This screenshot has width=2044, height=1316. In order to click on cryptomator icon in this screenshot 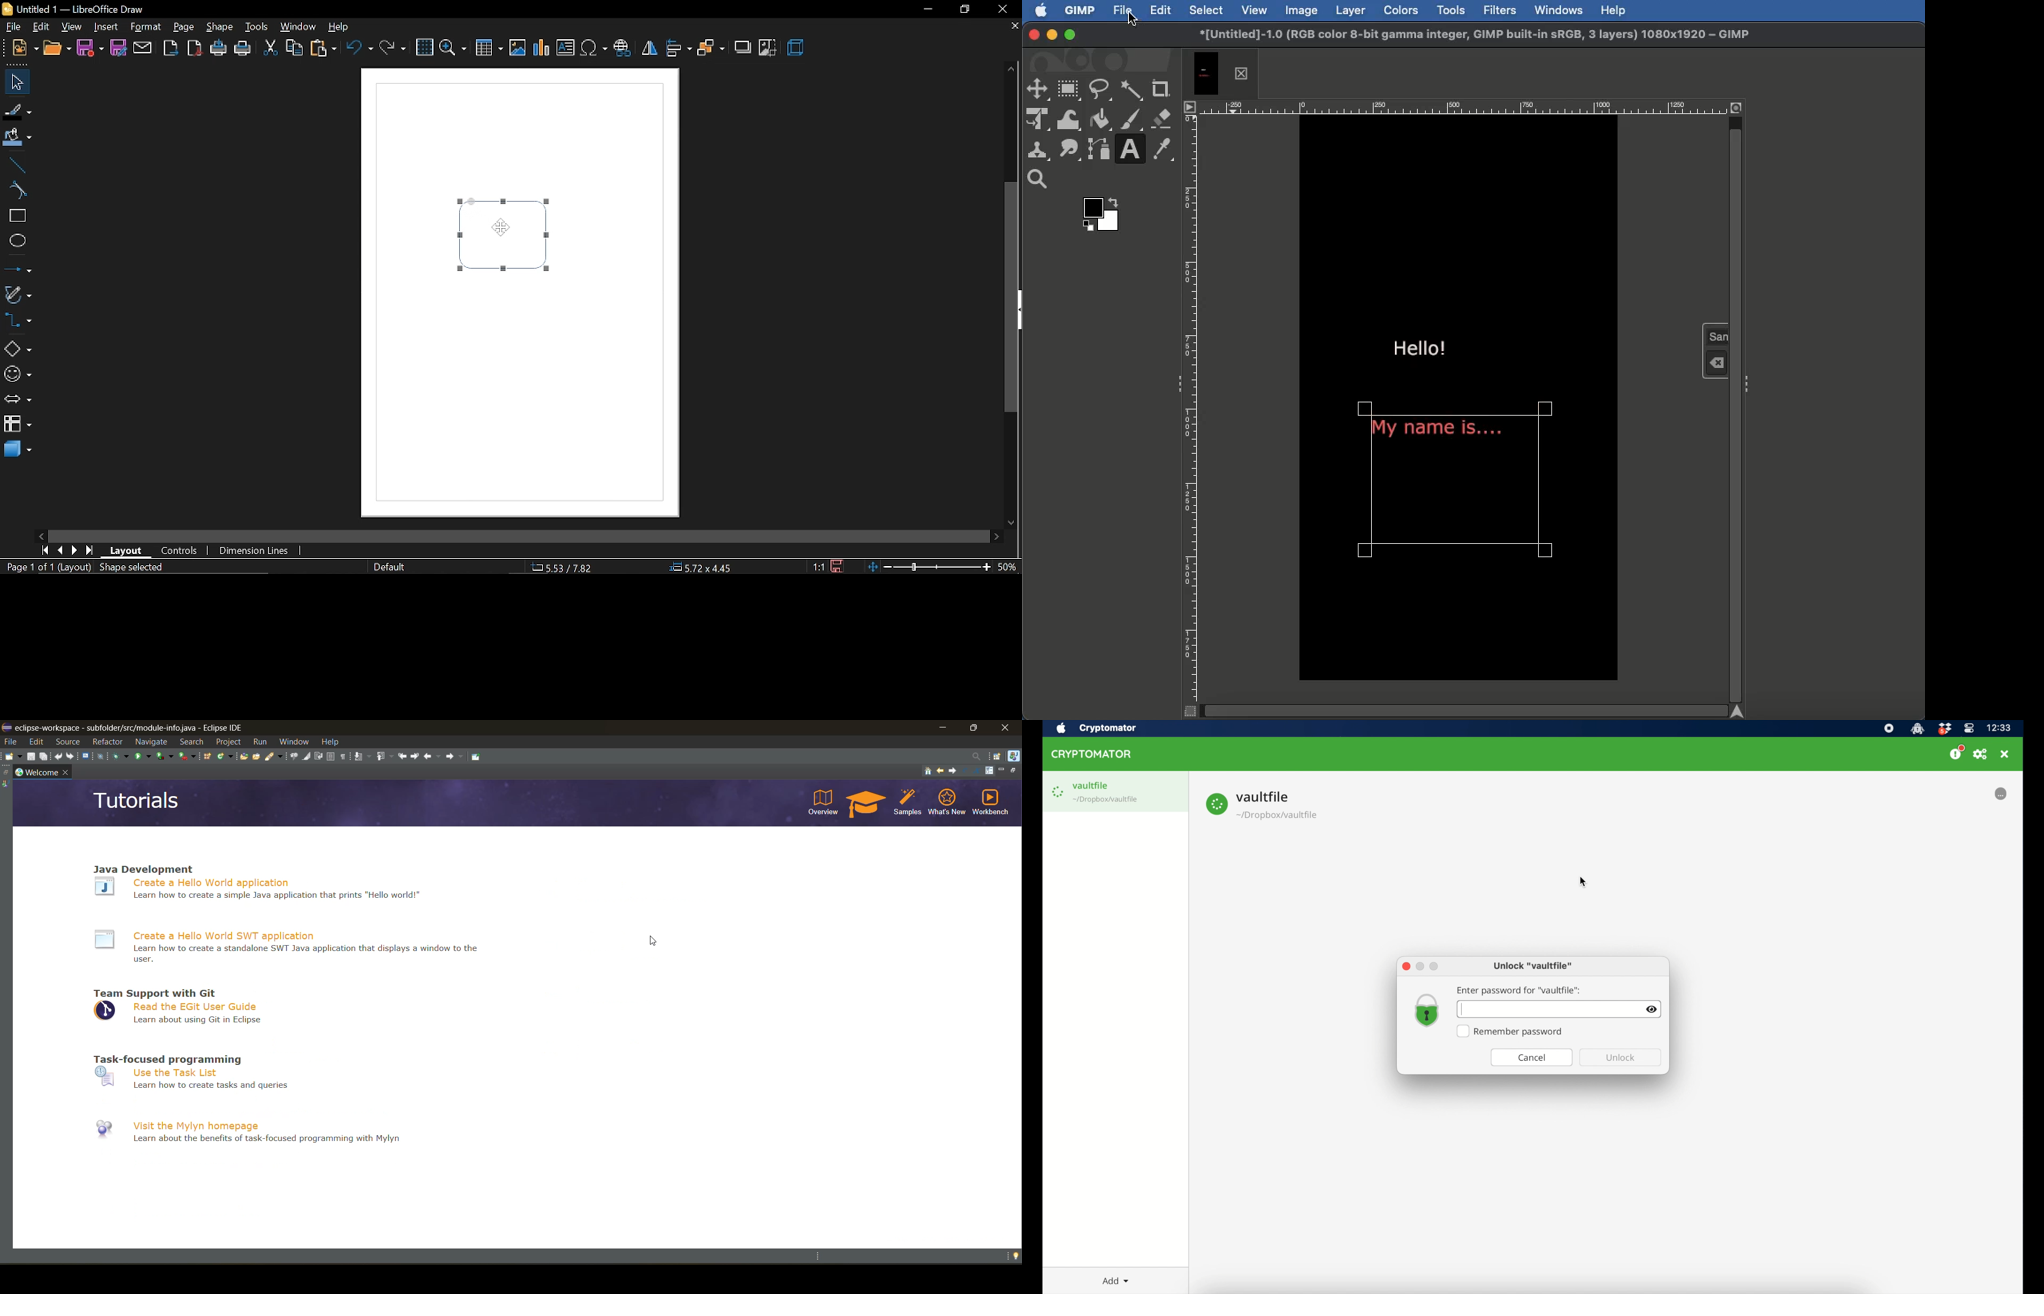, I will do `click(1917, 729)`.